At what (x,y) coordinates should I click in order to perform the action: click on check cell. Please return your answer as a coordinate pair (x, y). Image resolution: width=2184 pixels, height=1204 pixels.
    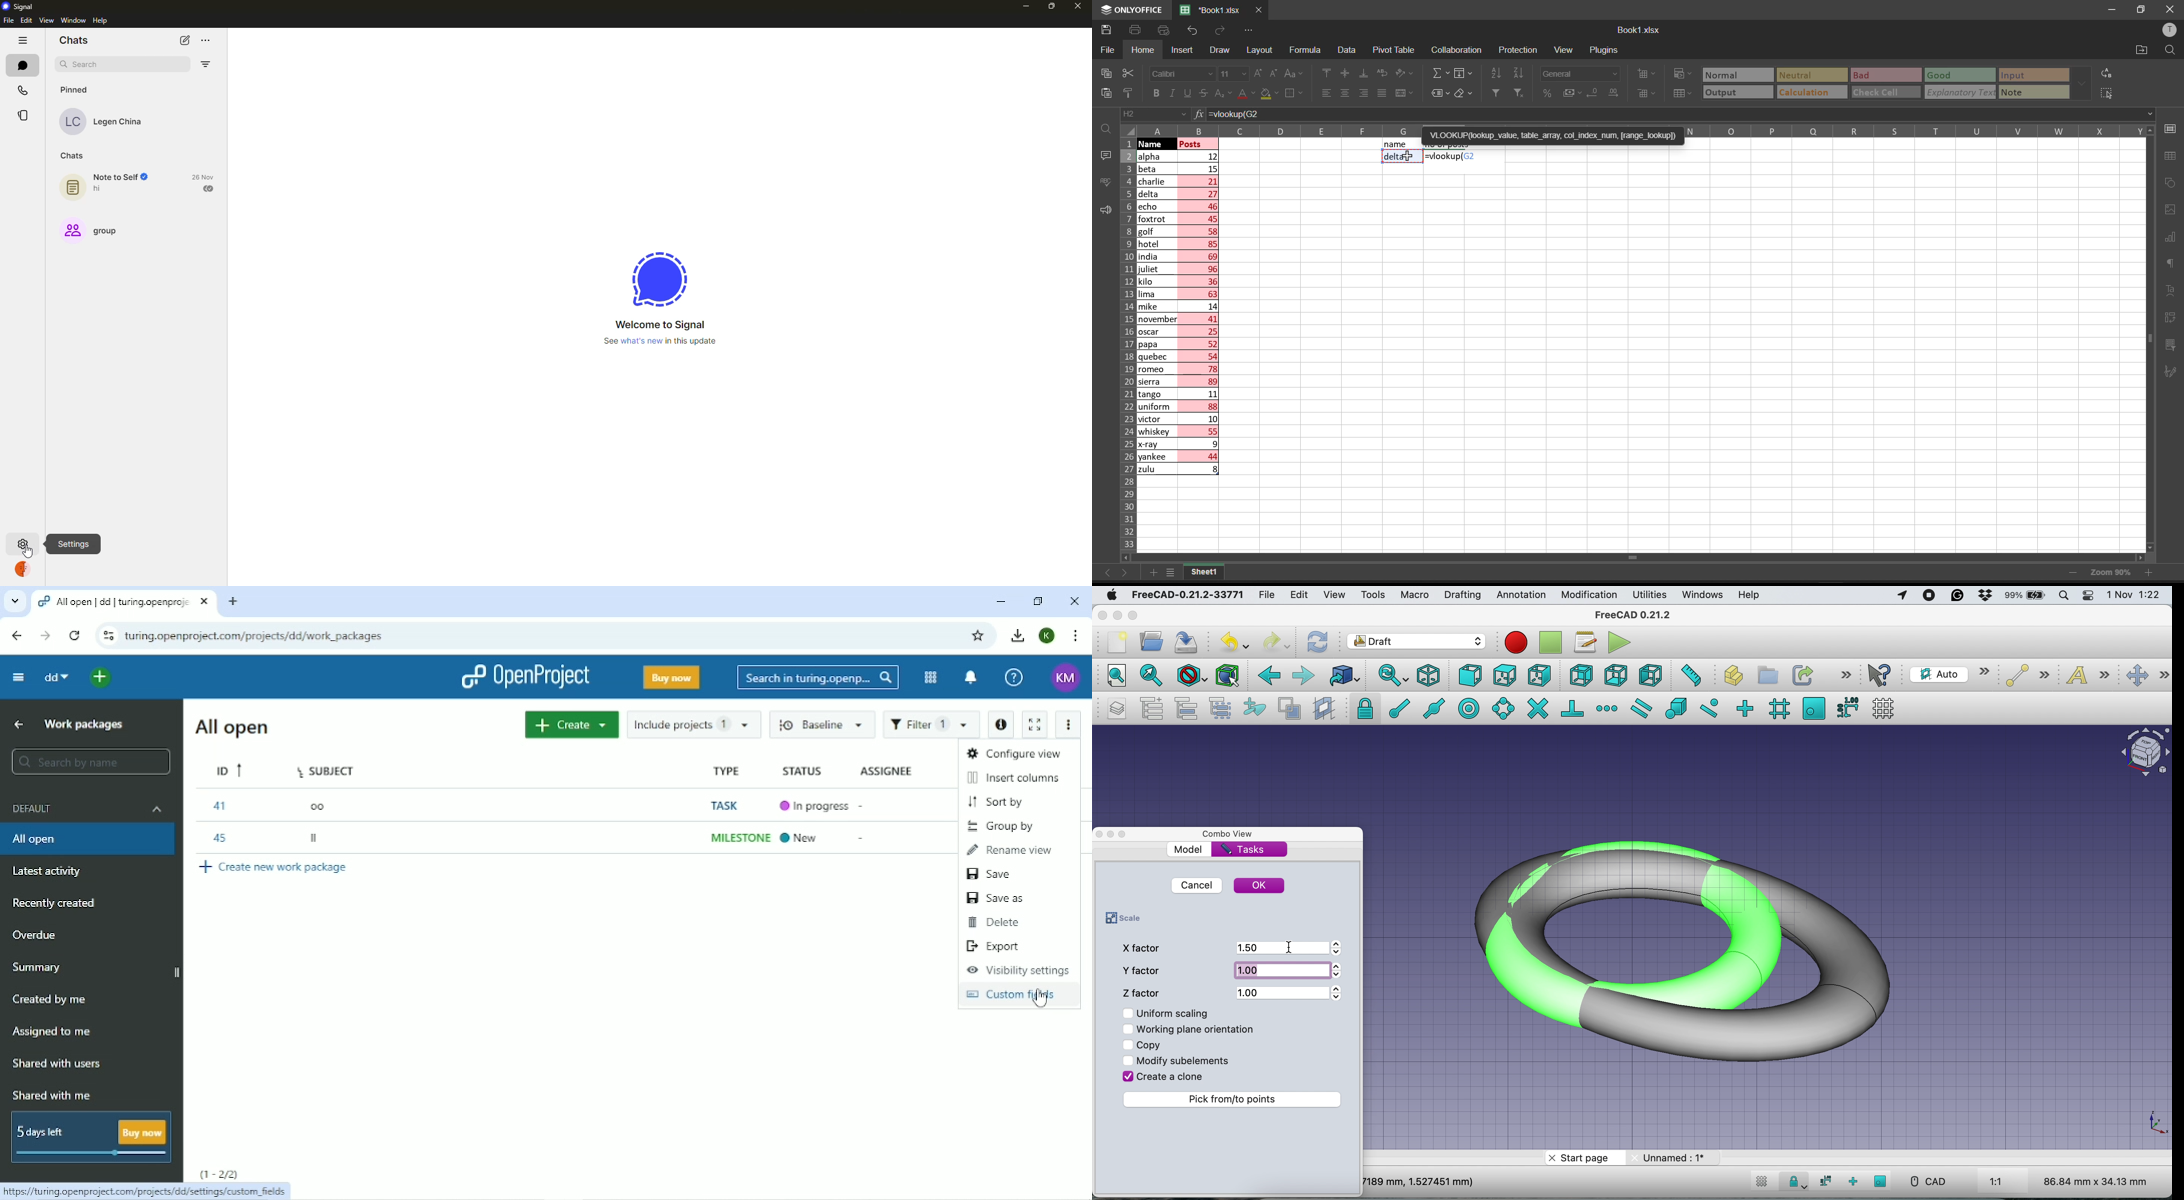
    Looking at the image, I should click on (1881, 93).